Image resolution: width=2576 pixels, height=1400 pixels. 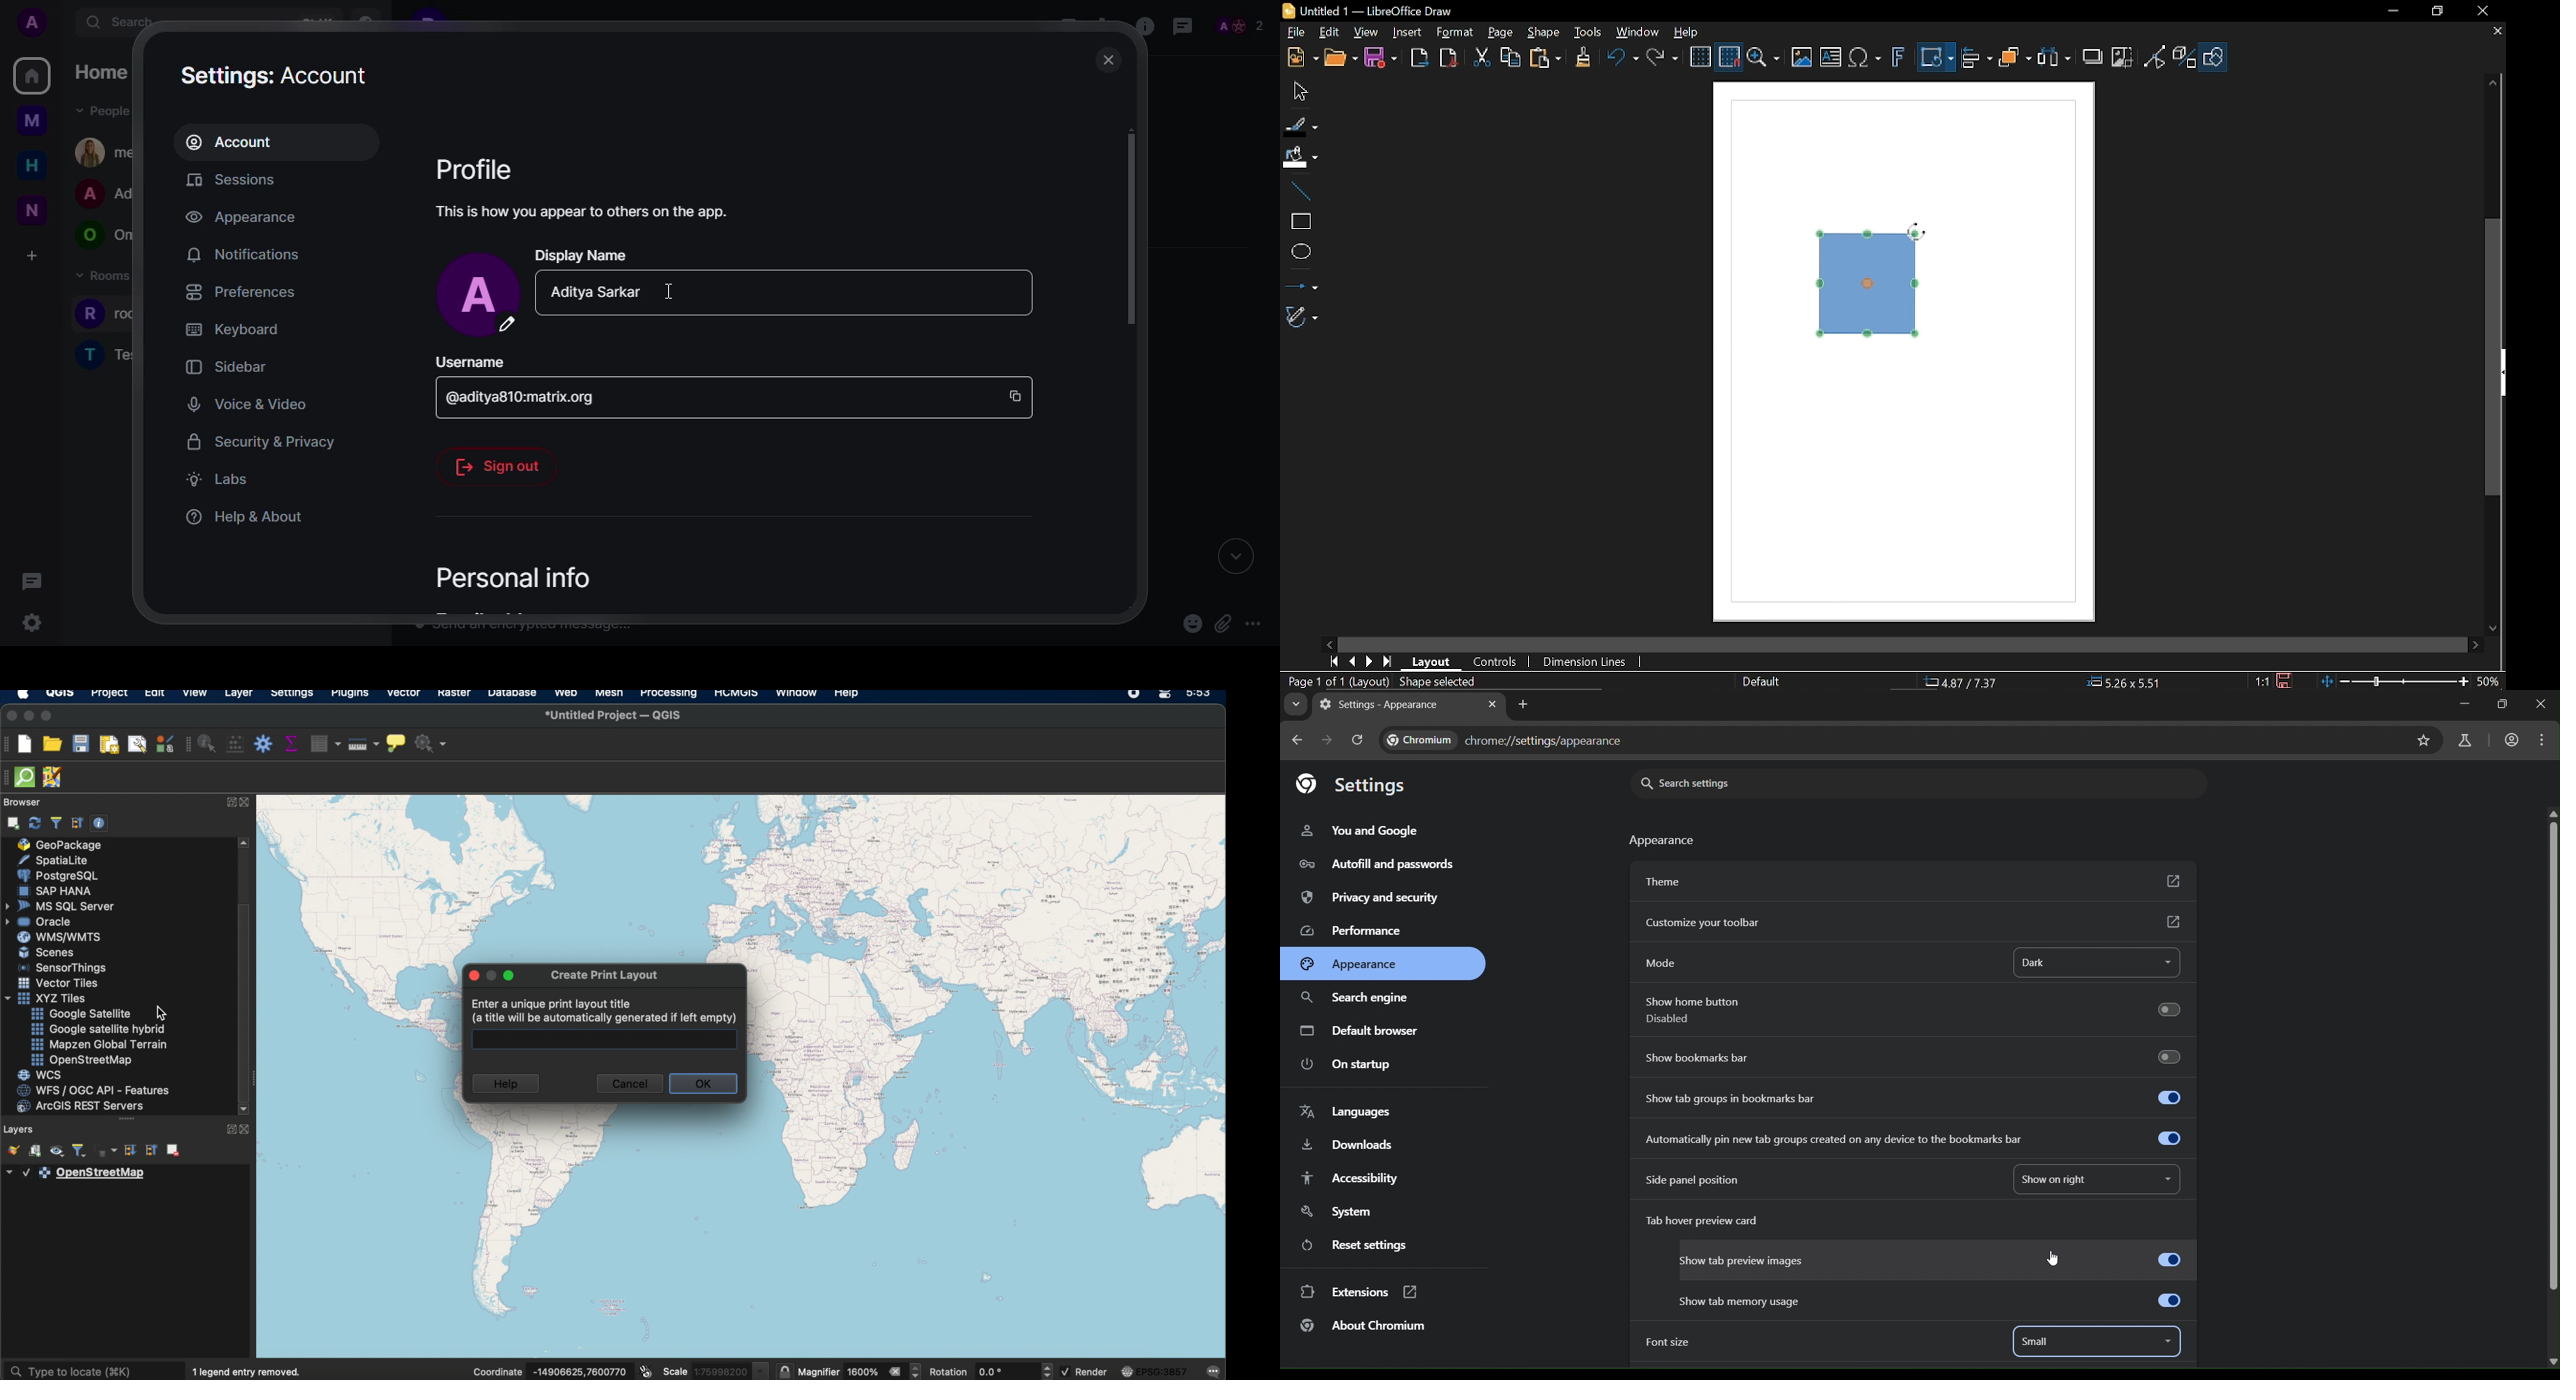 I want to click on inactive minimize icon, so click(x=492, y=974).